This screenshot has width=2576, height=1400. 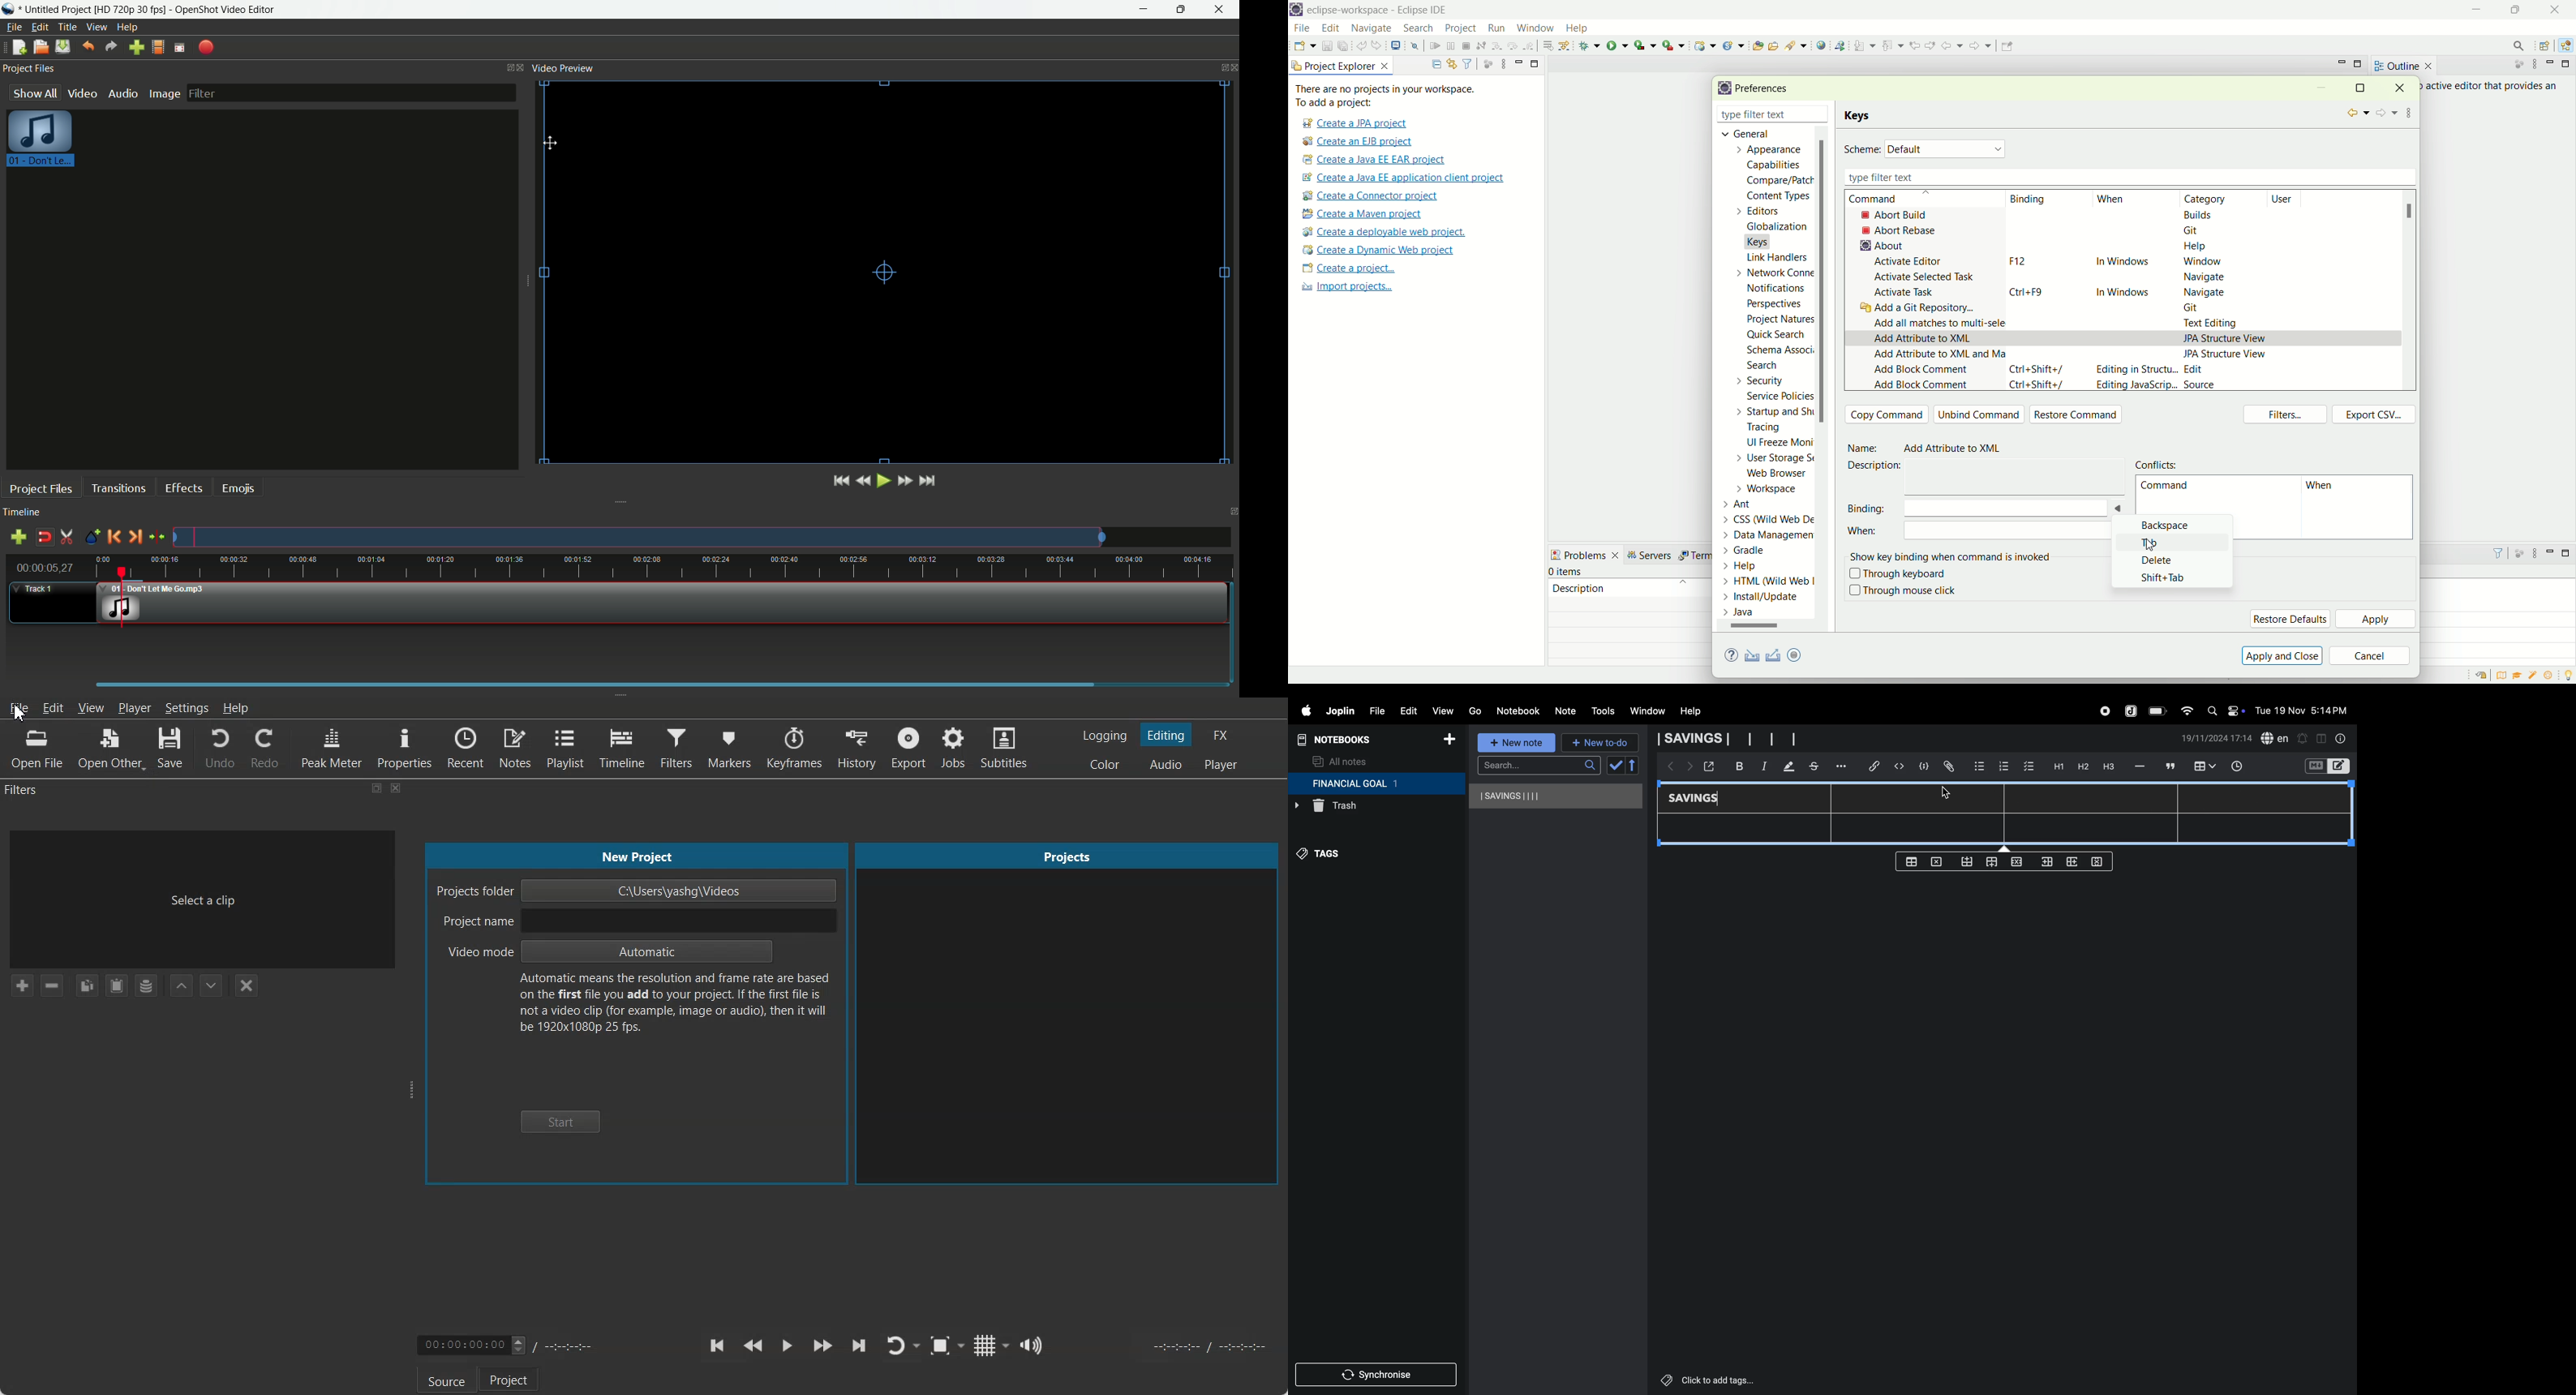 What do you see at coordinates (568, 747) in the screenshot?
I see `Playlist` at bounding box center [568, 747].